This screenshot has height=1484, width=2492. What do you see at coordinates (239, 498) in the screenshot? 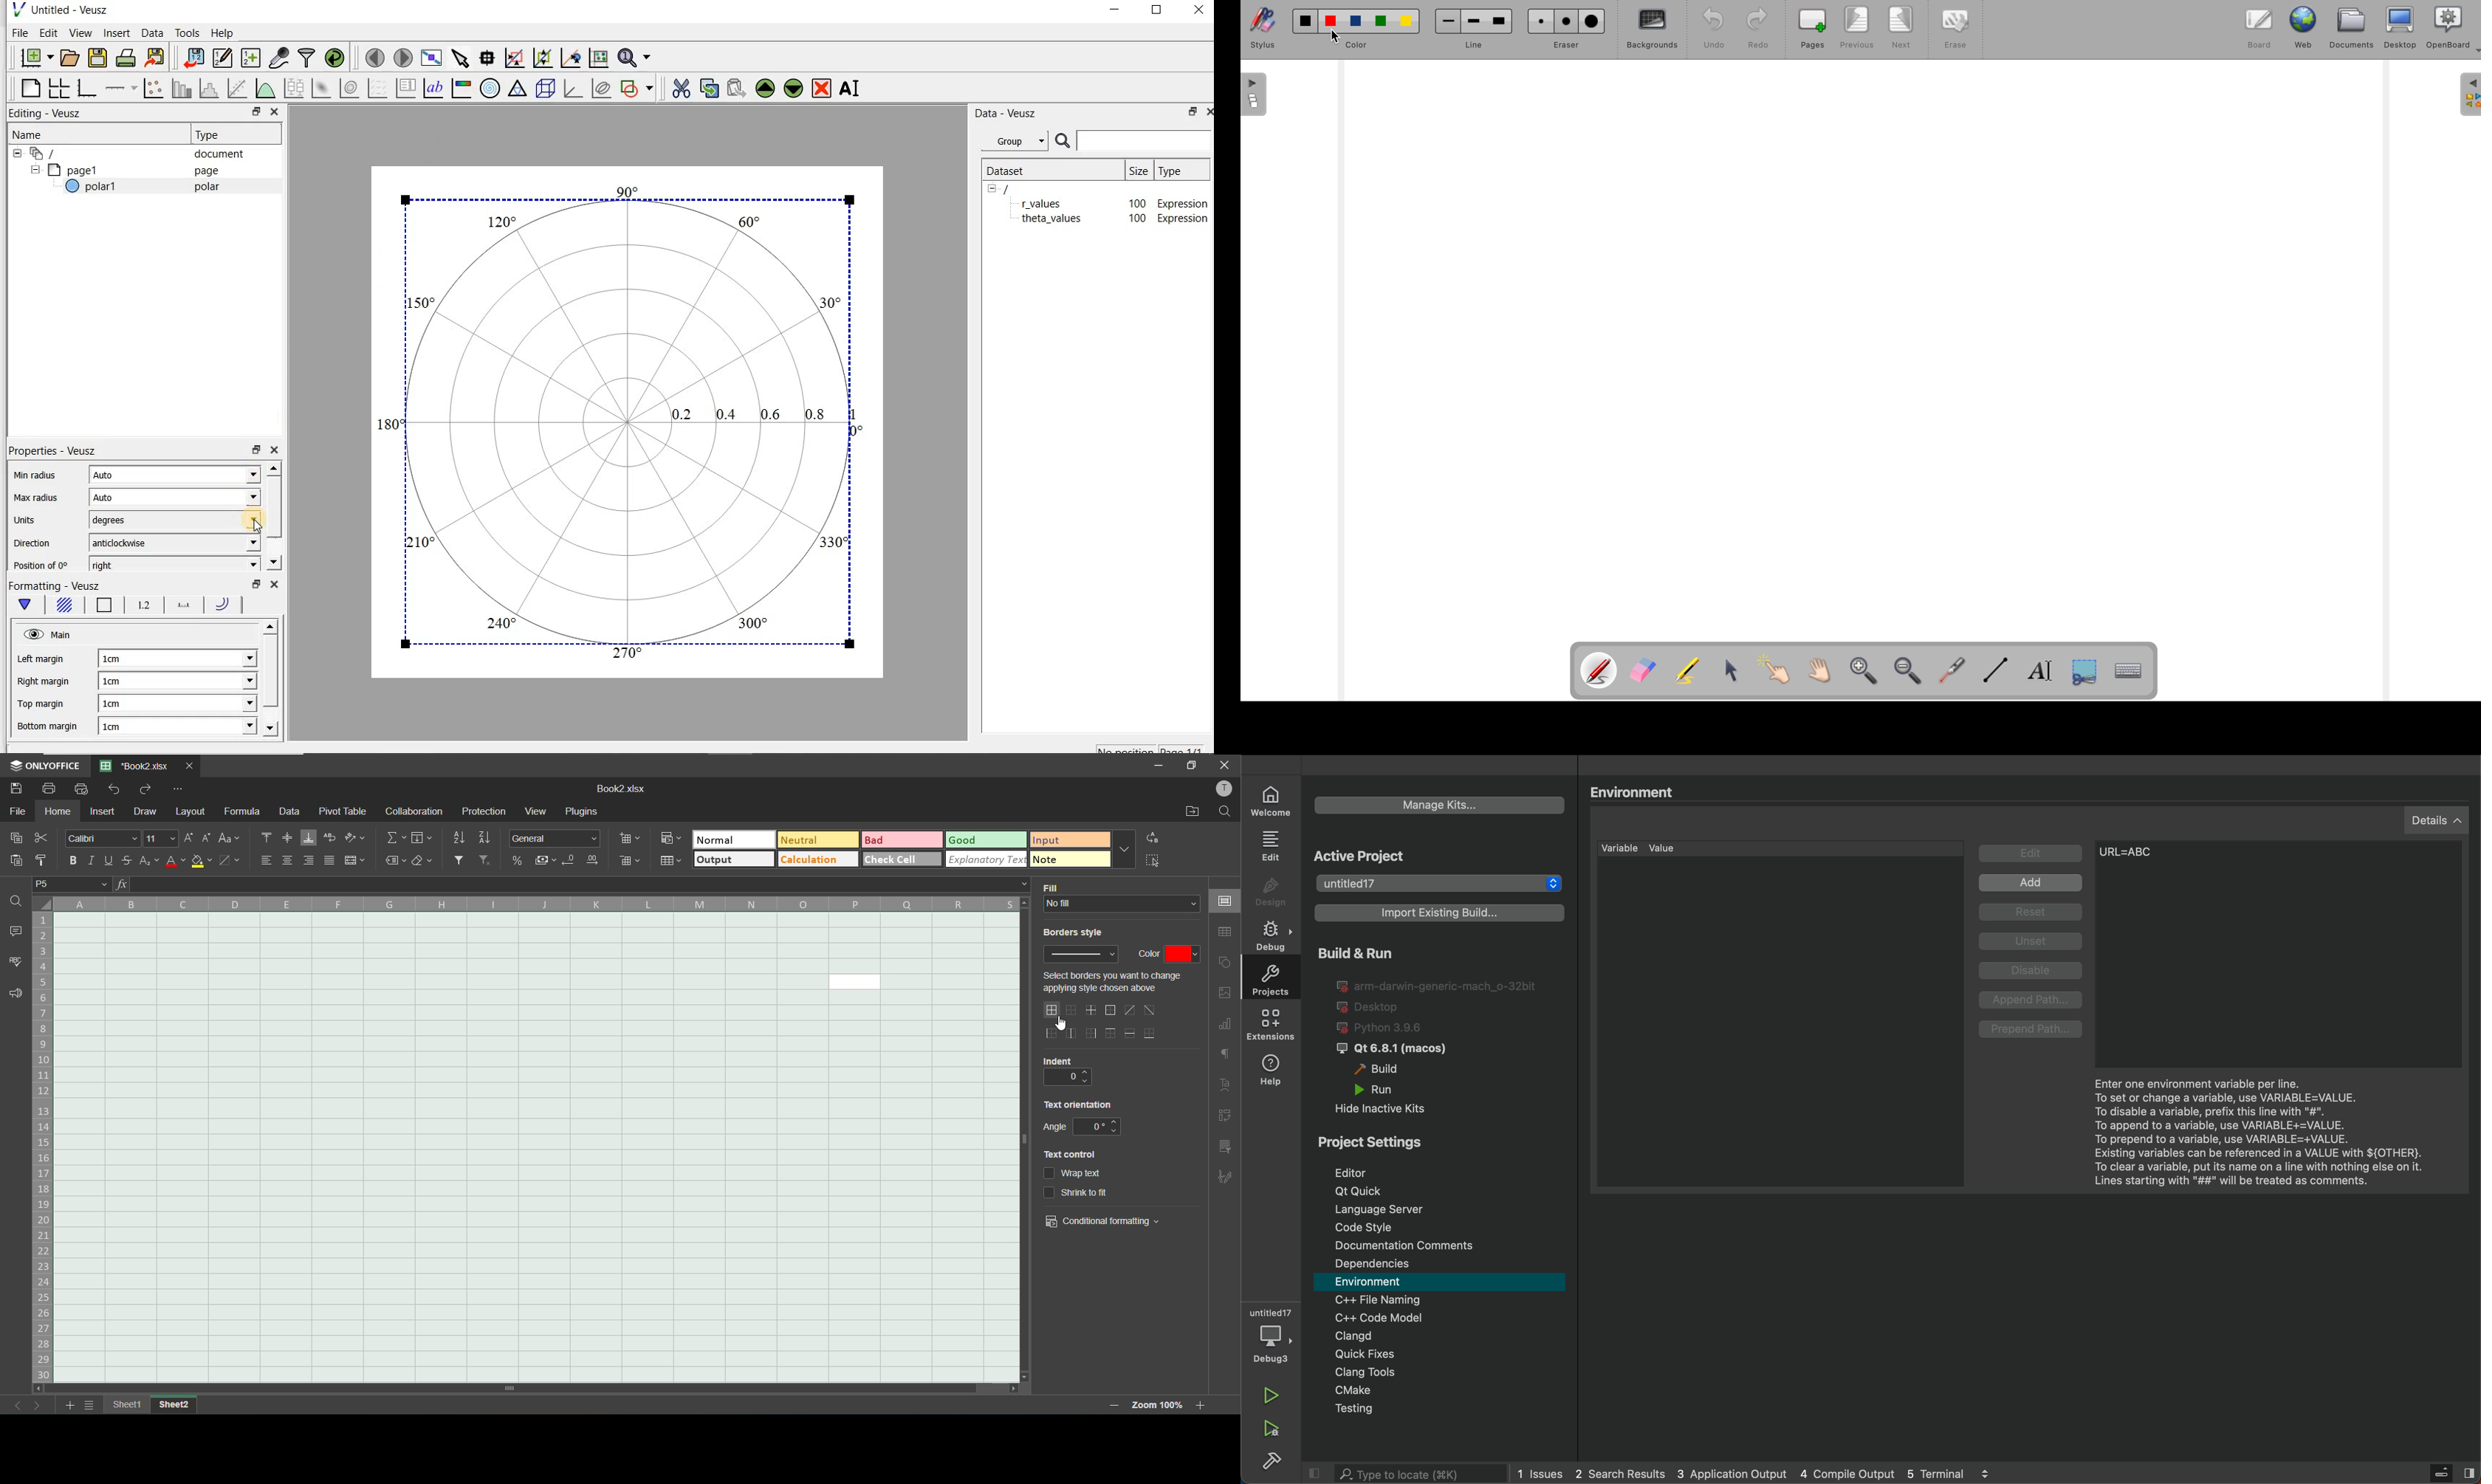
I see `Max radius dropdown` at bounding box center [239, 498].